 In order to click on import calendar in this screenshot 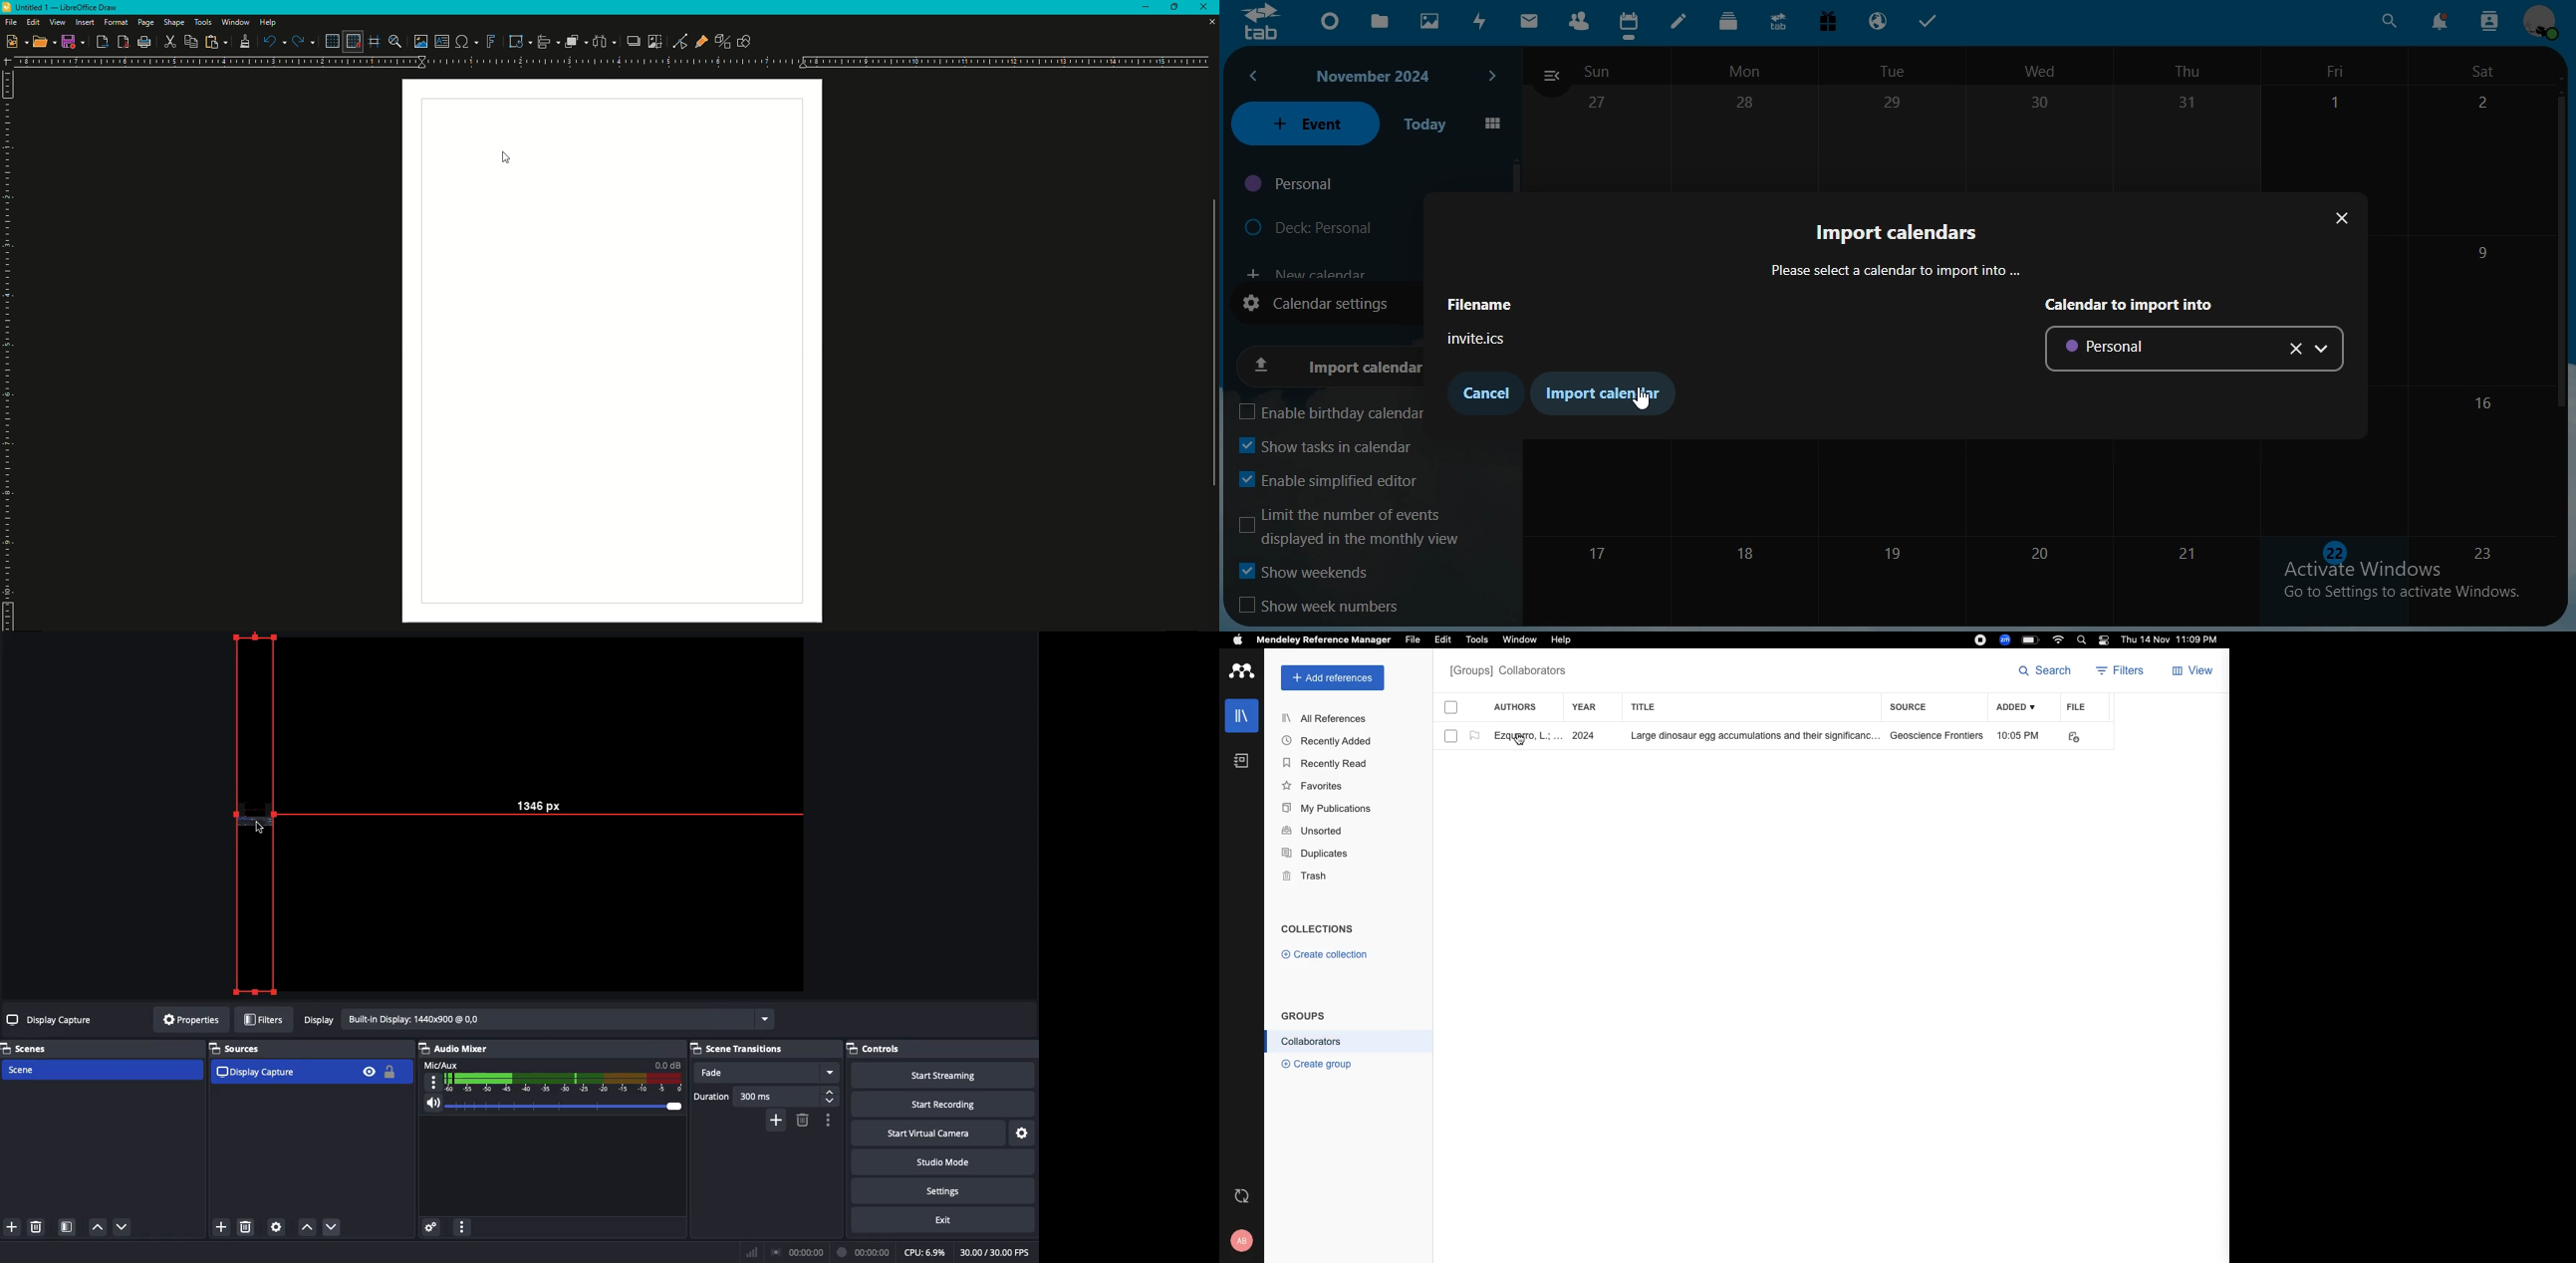, I will do `click(1603, 391)`.